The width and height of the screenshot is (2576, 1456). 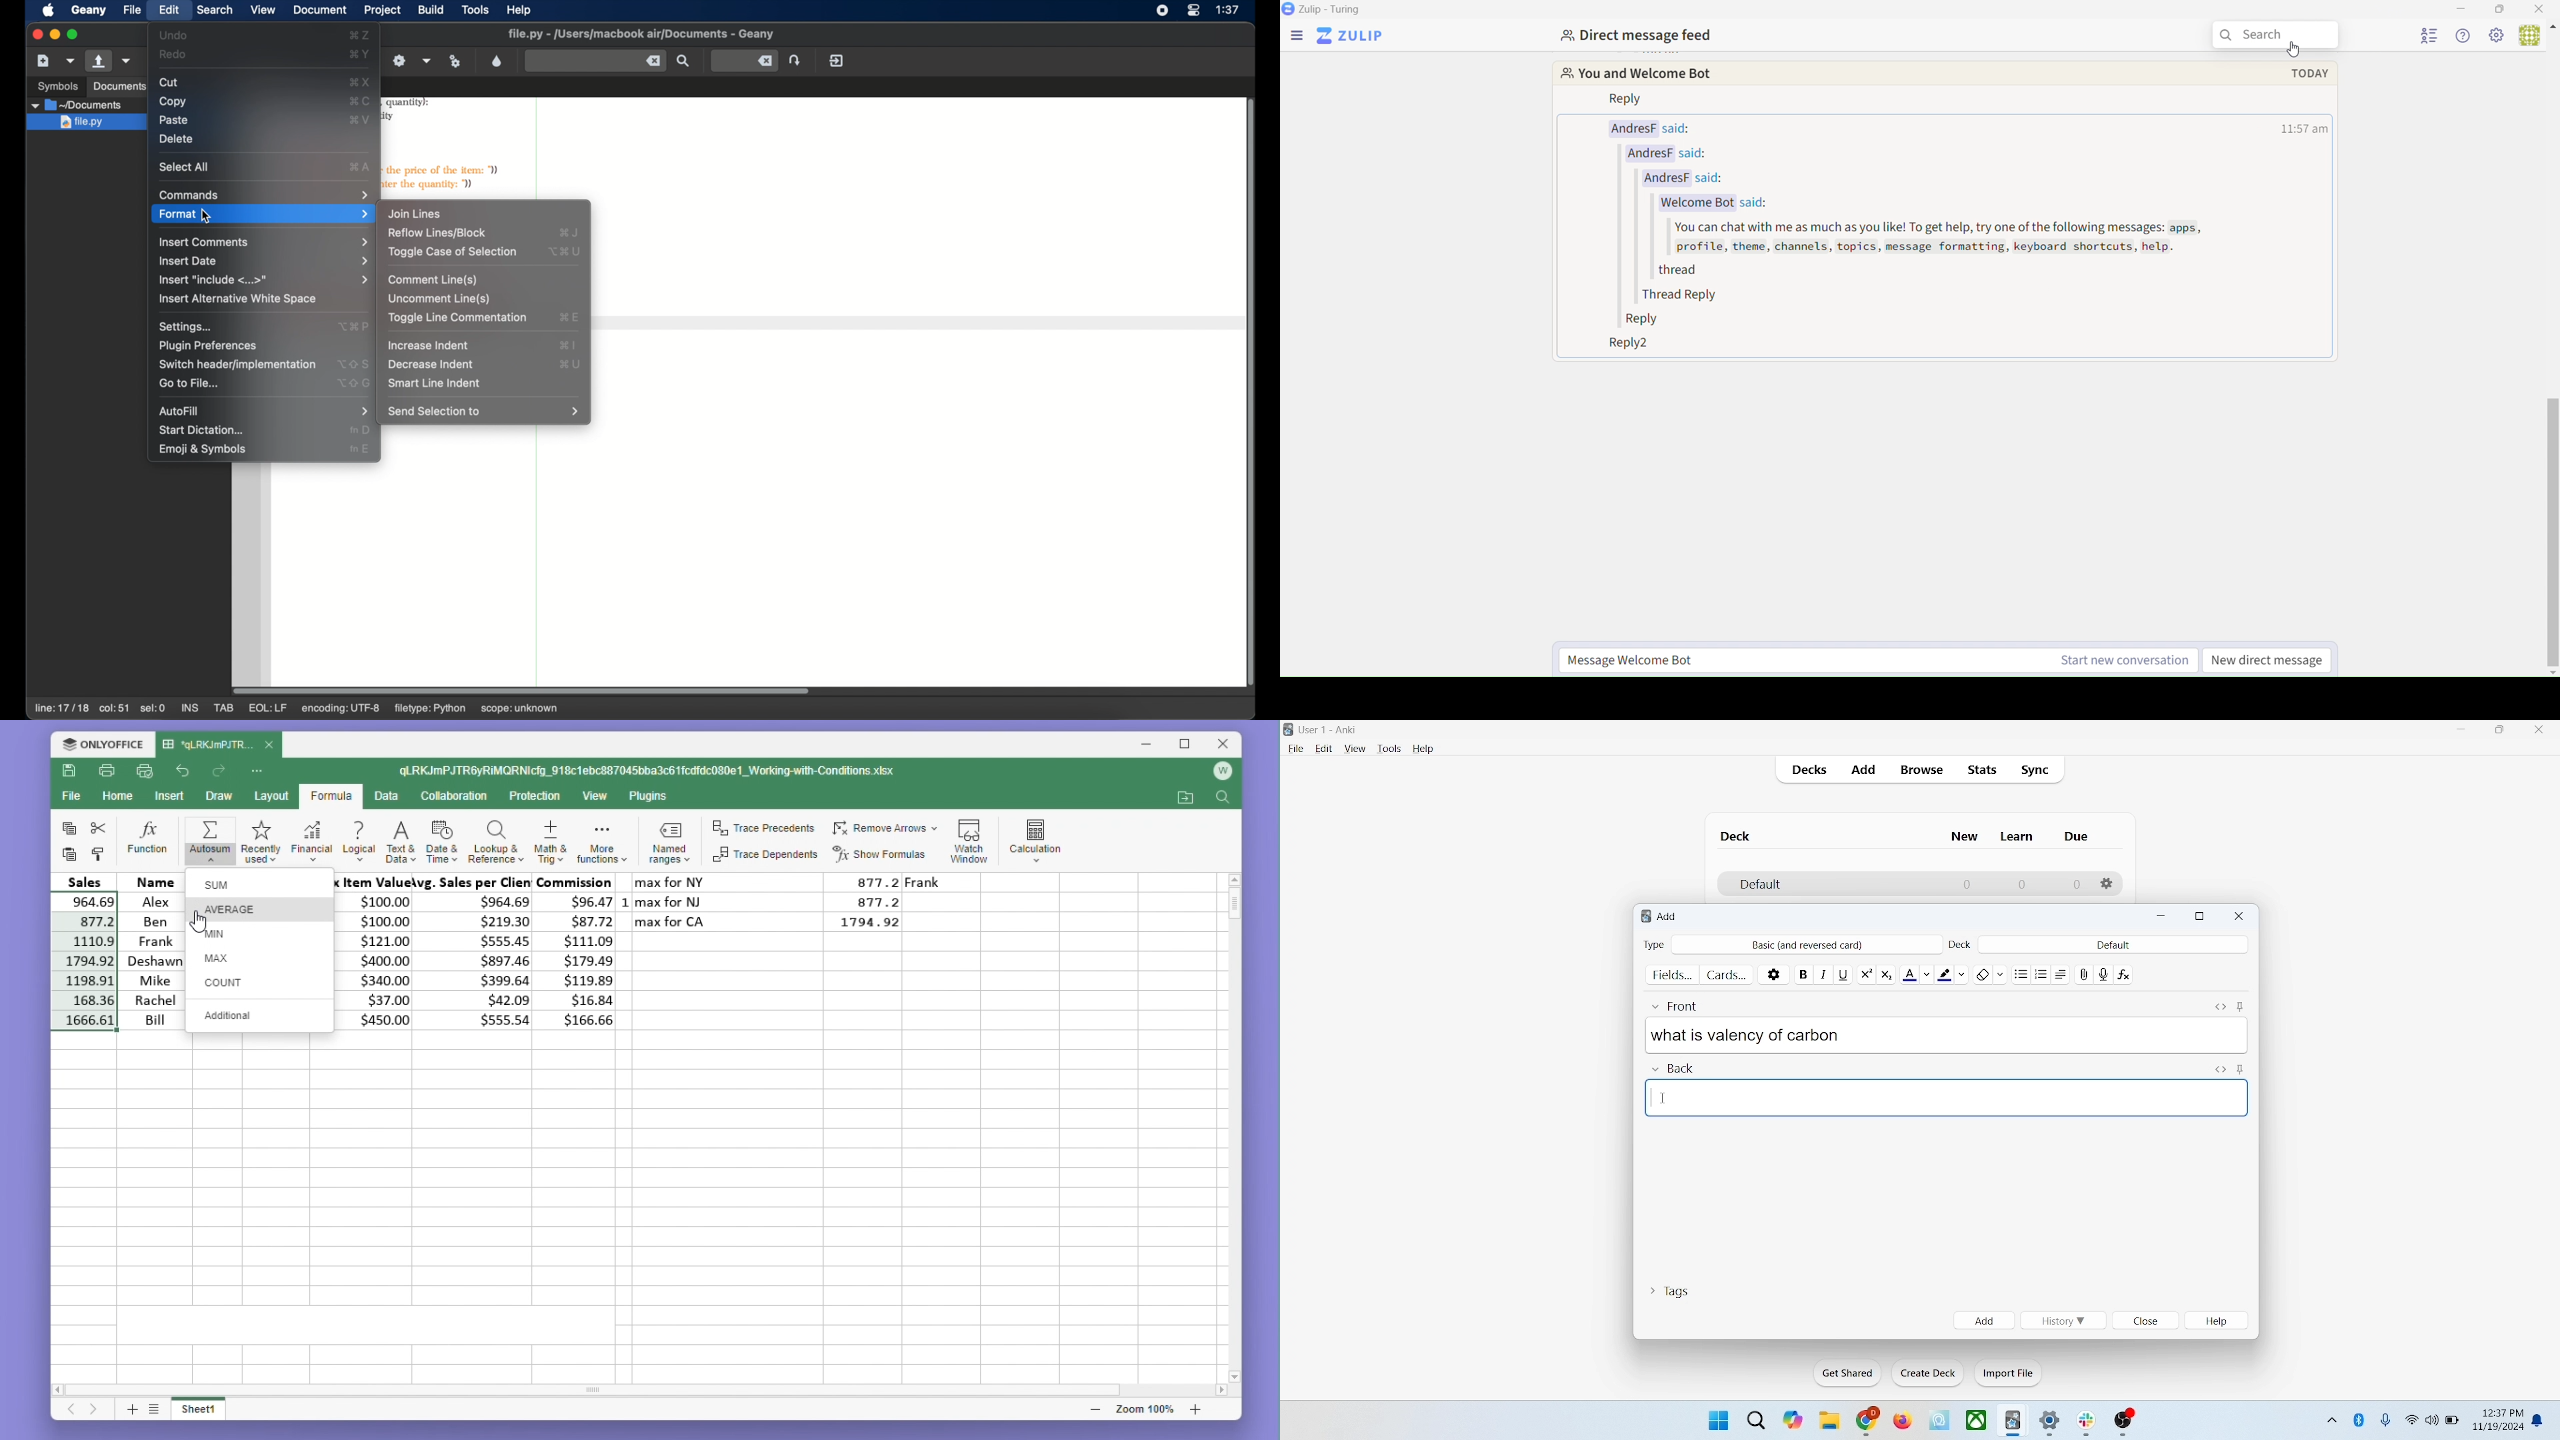 I want to click on 0, so click(x=2020, y=884).